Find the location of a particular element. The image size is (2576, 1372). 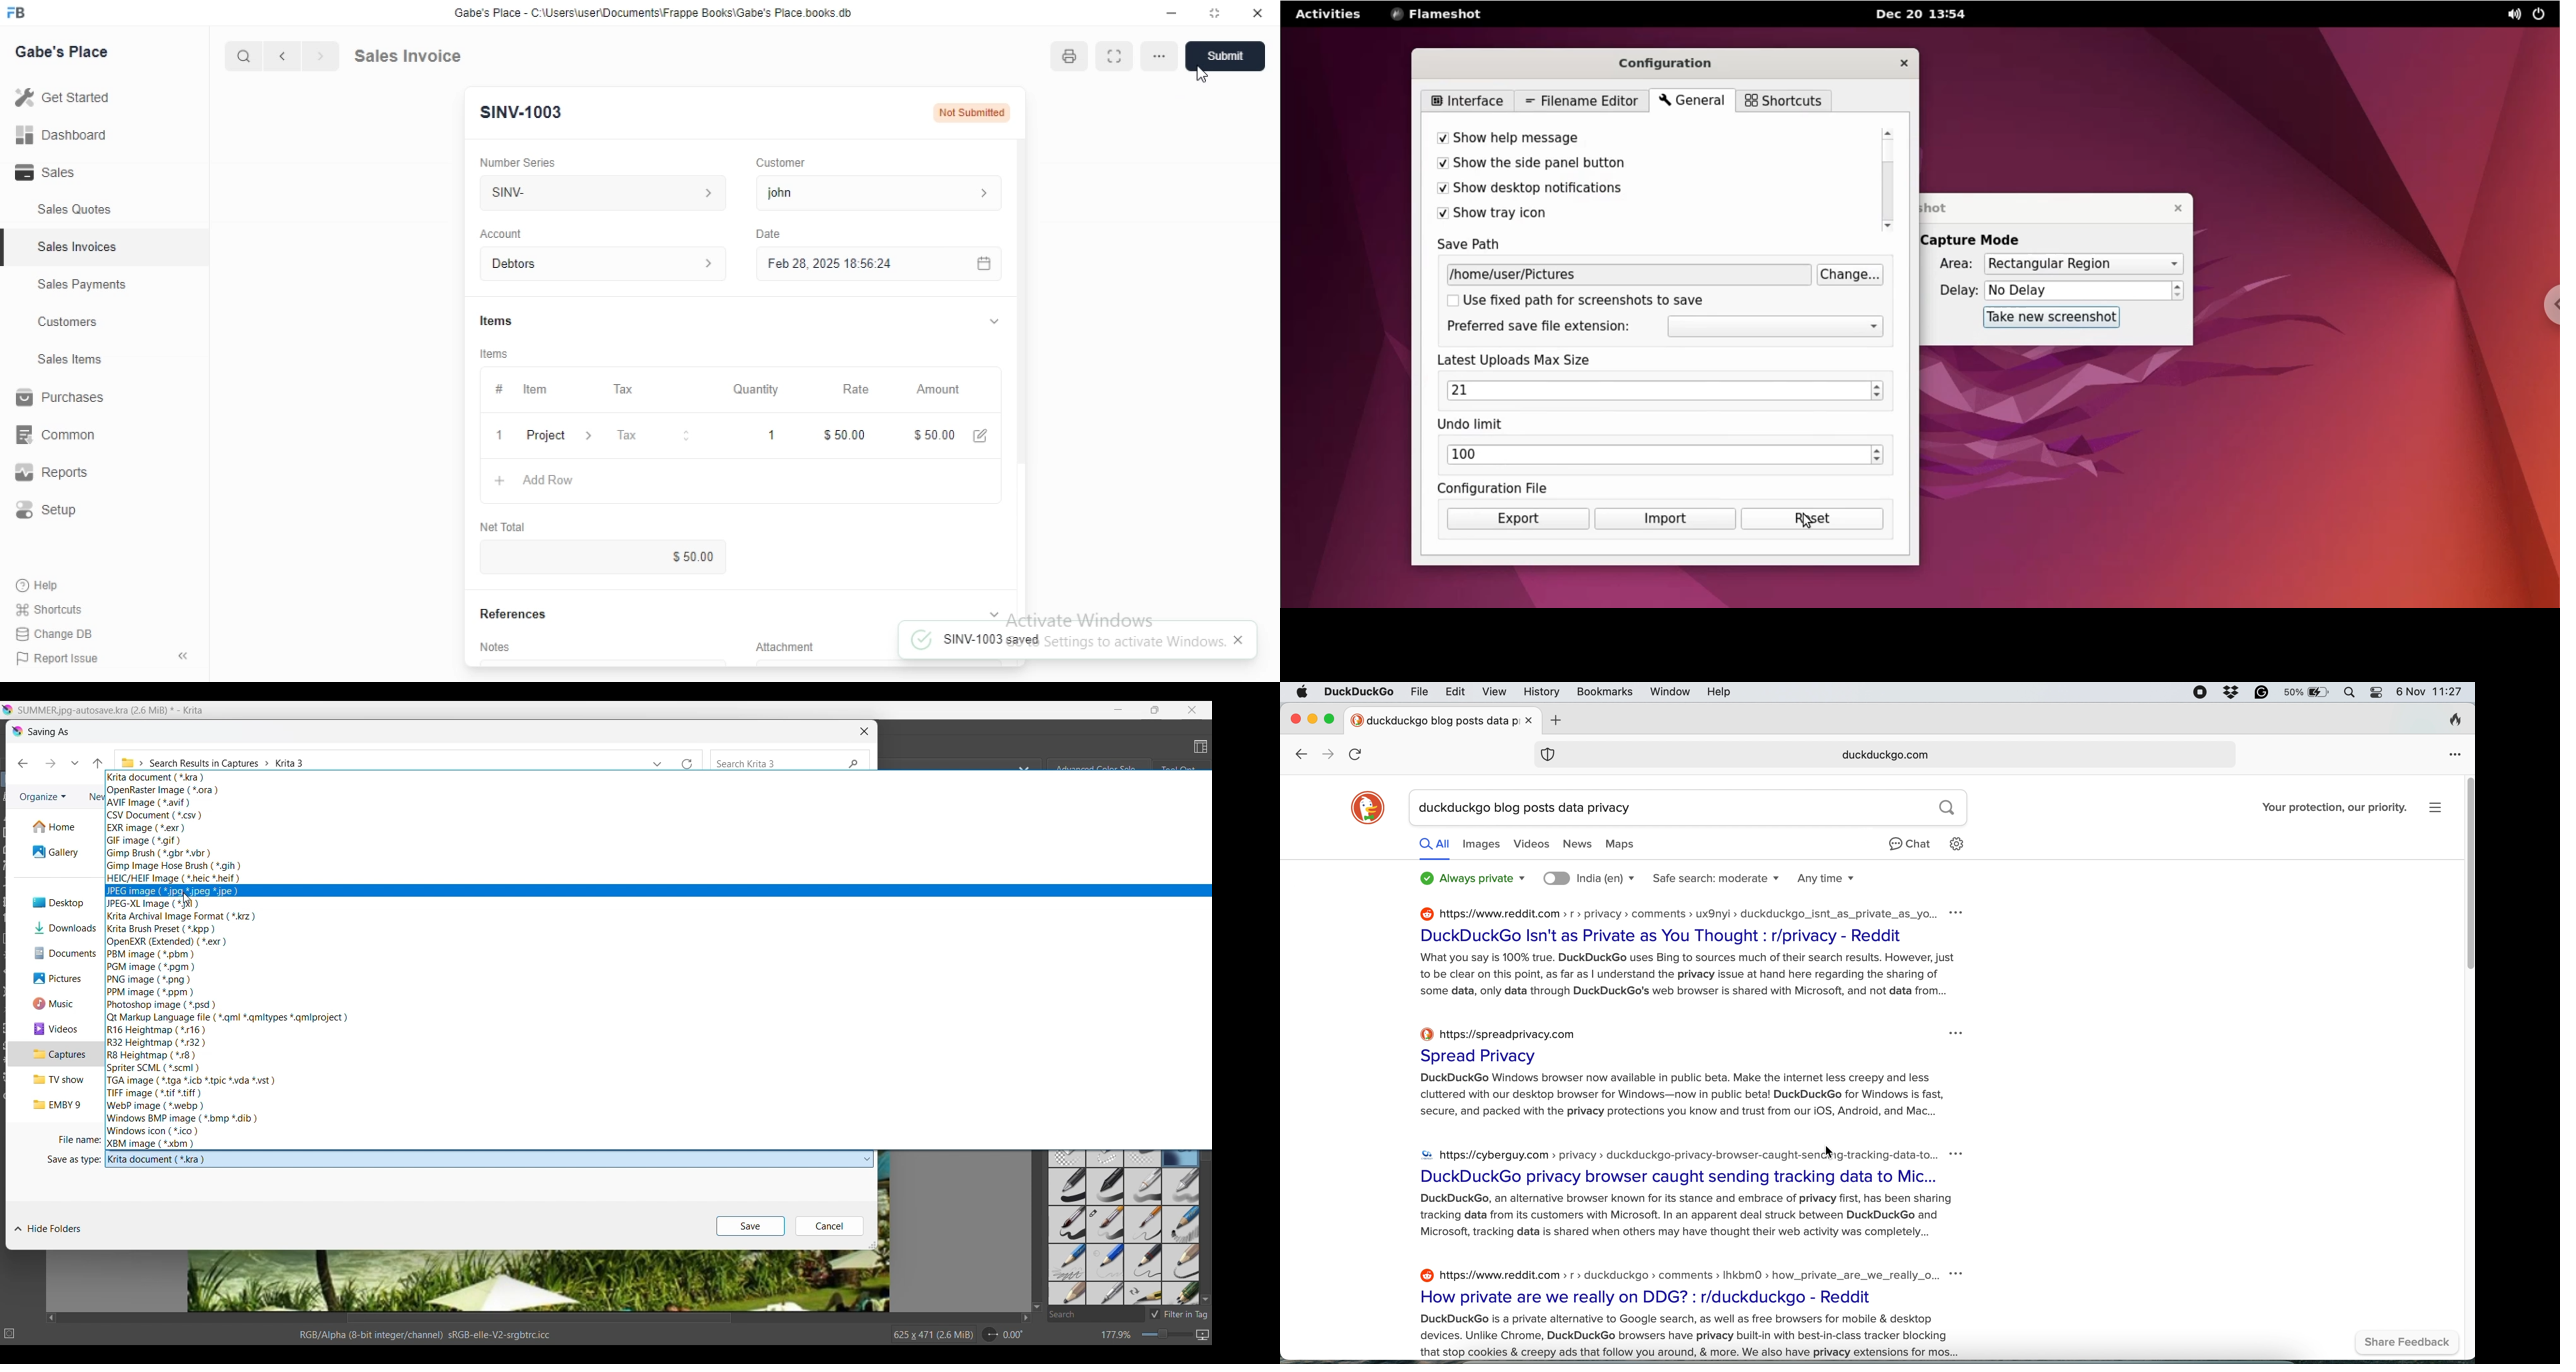

close is located at coordinates (1235, 640).